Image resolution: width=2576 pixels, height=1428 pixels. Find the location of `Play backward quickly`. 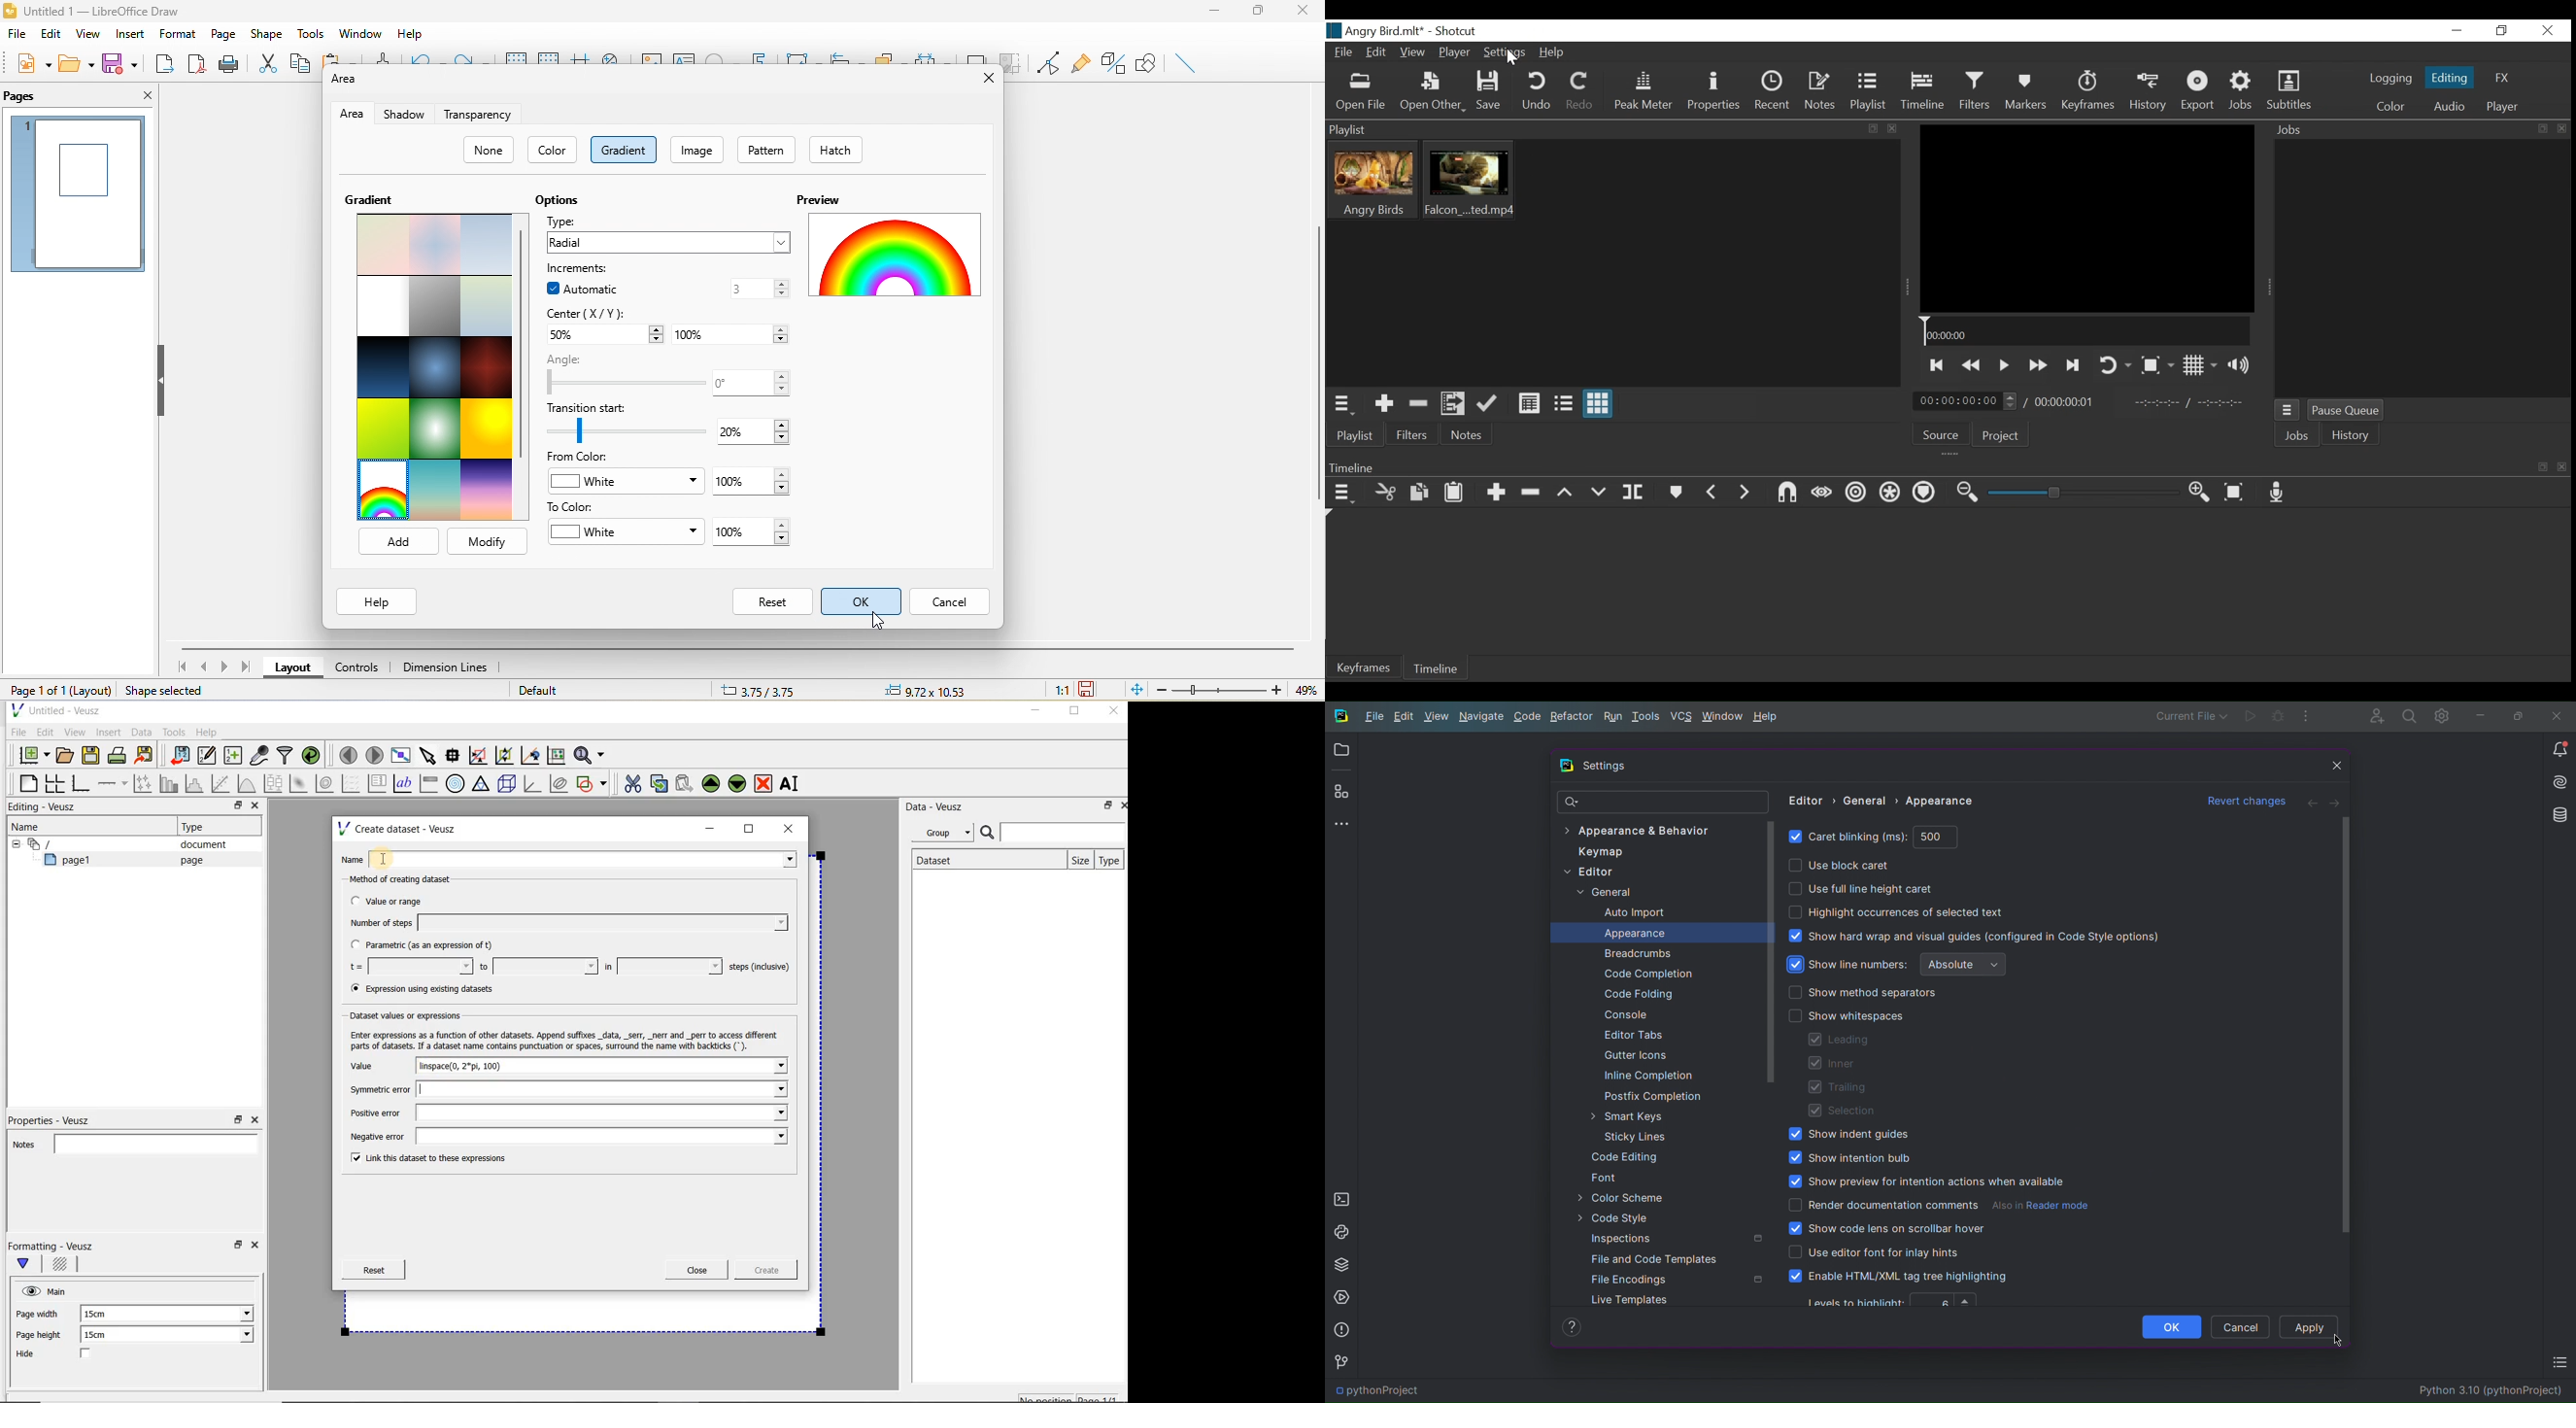

Play backward quickly is located at coordinates (1972, 365).